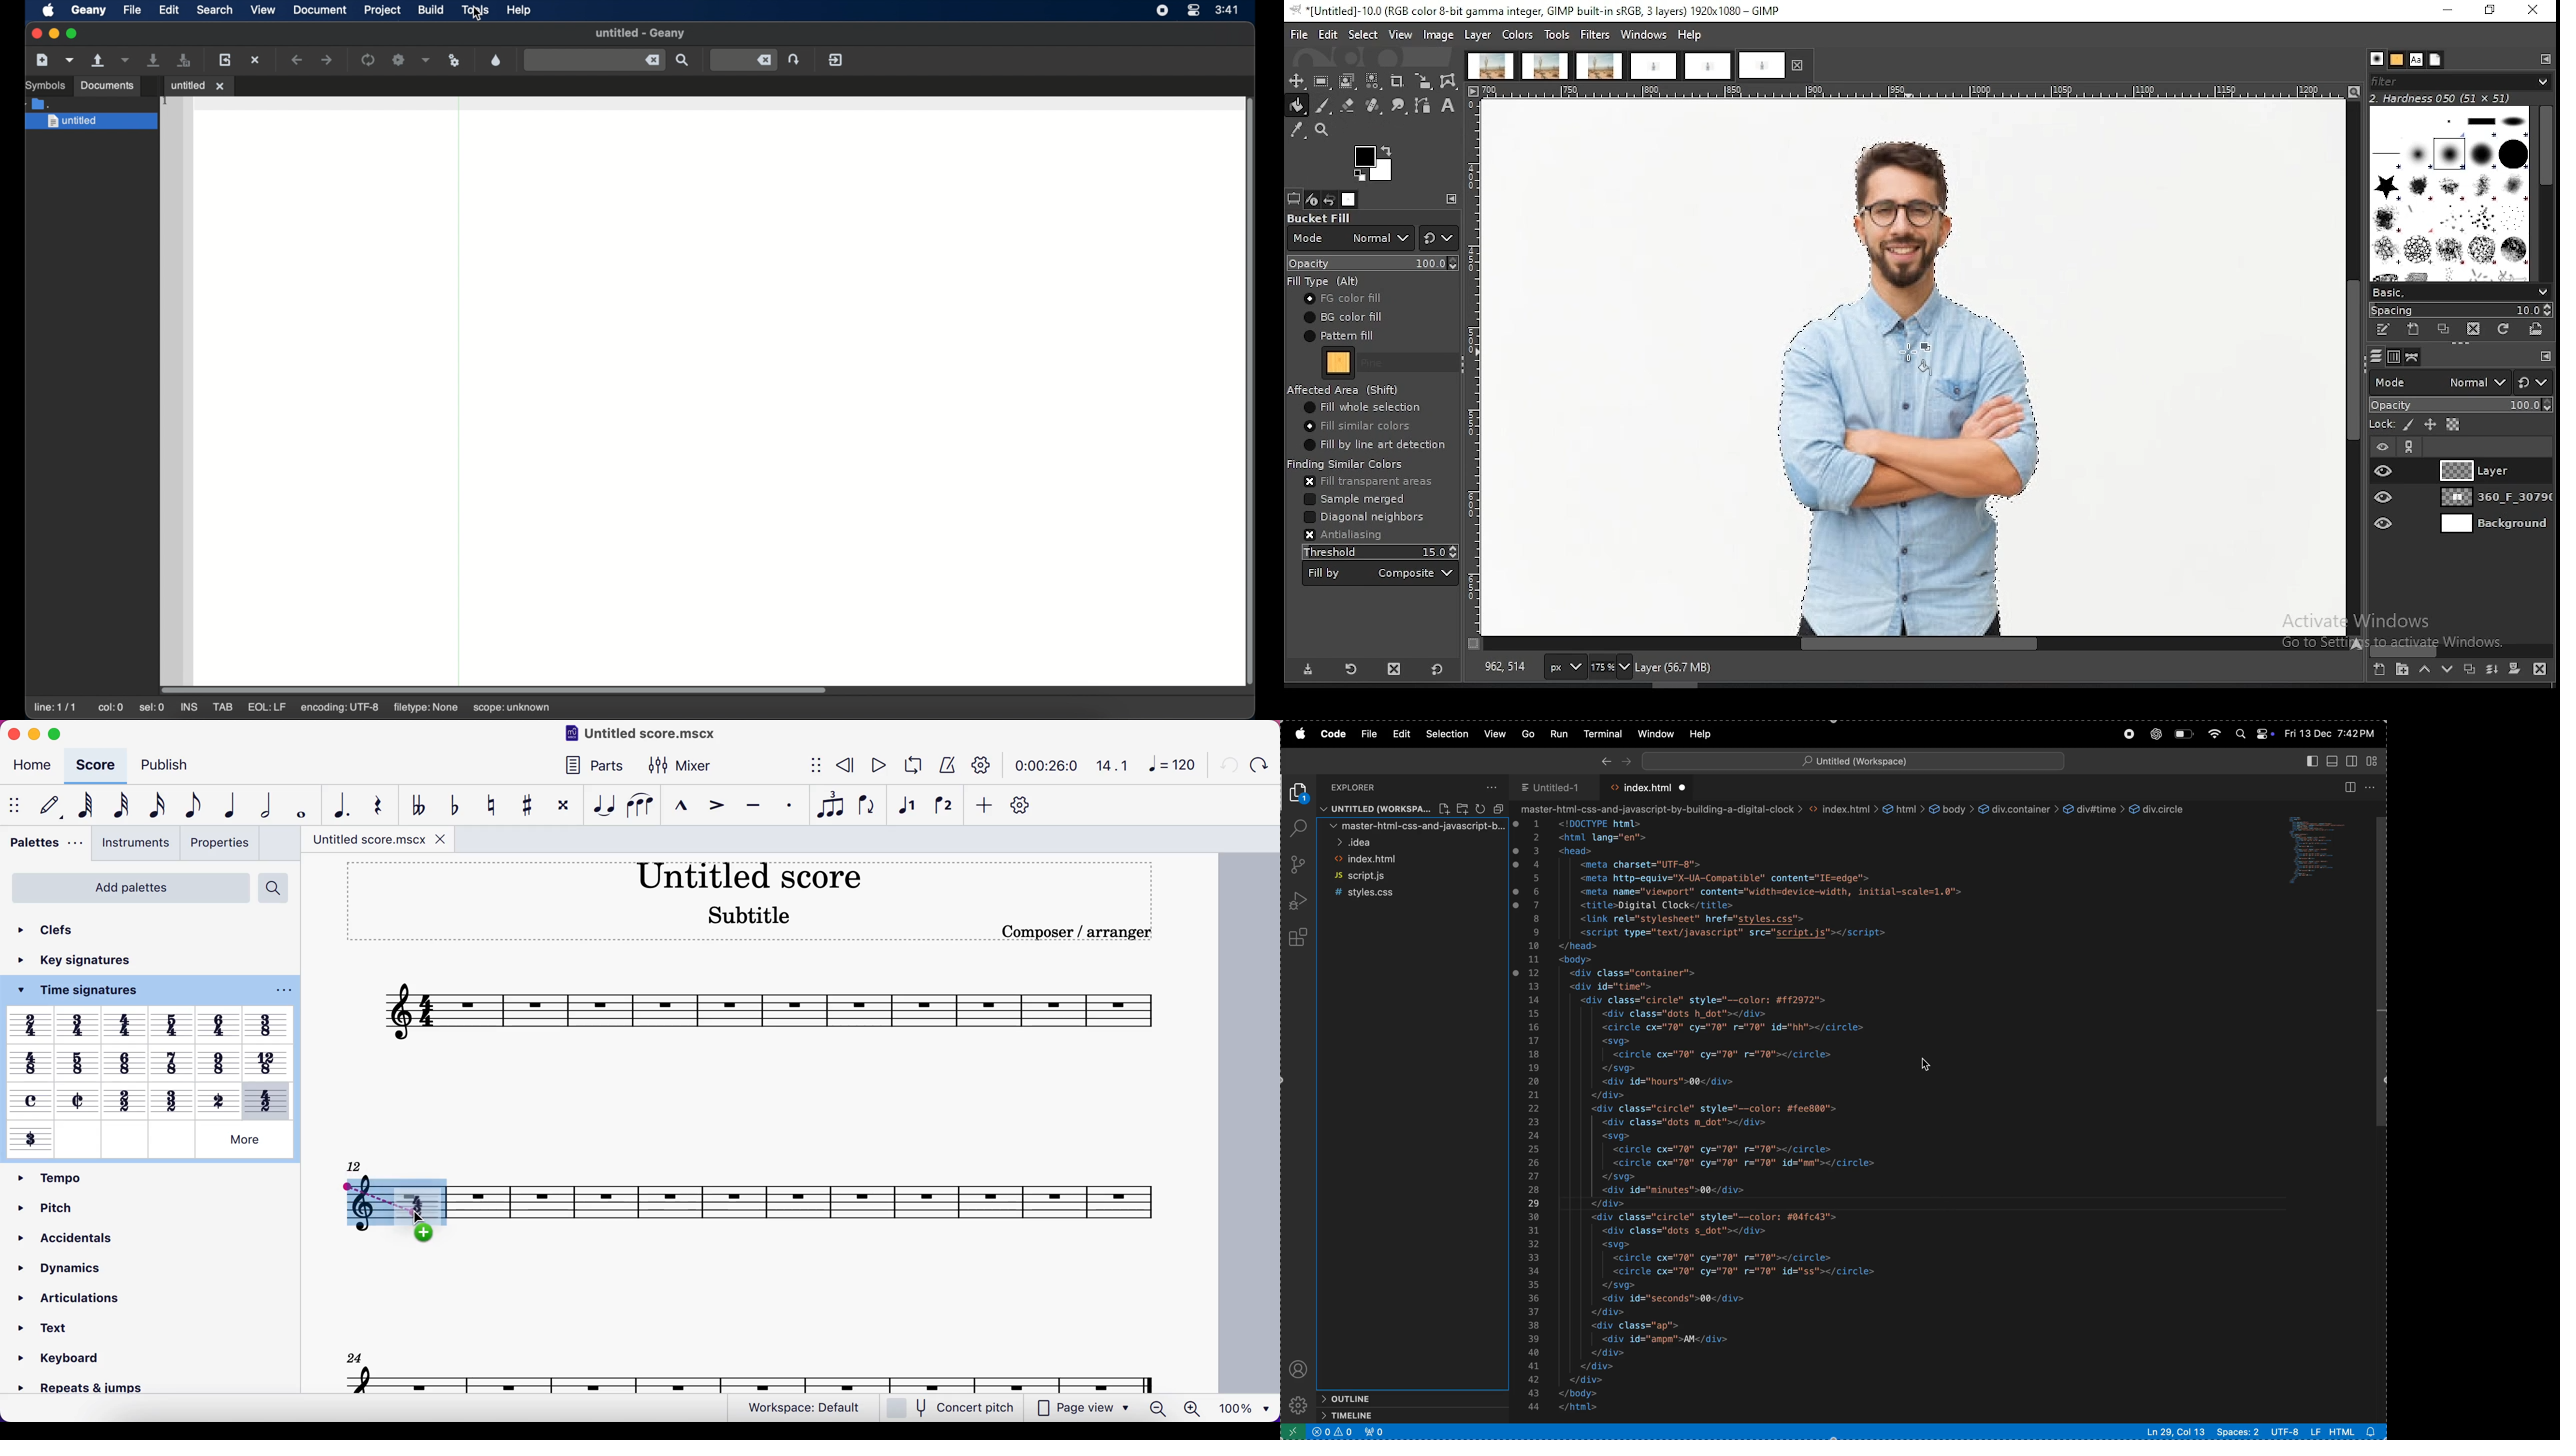  I want to click on run debug, so click(1297, 900).